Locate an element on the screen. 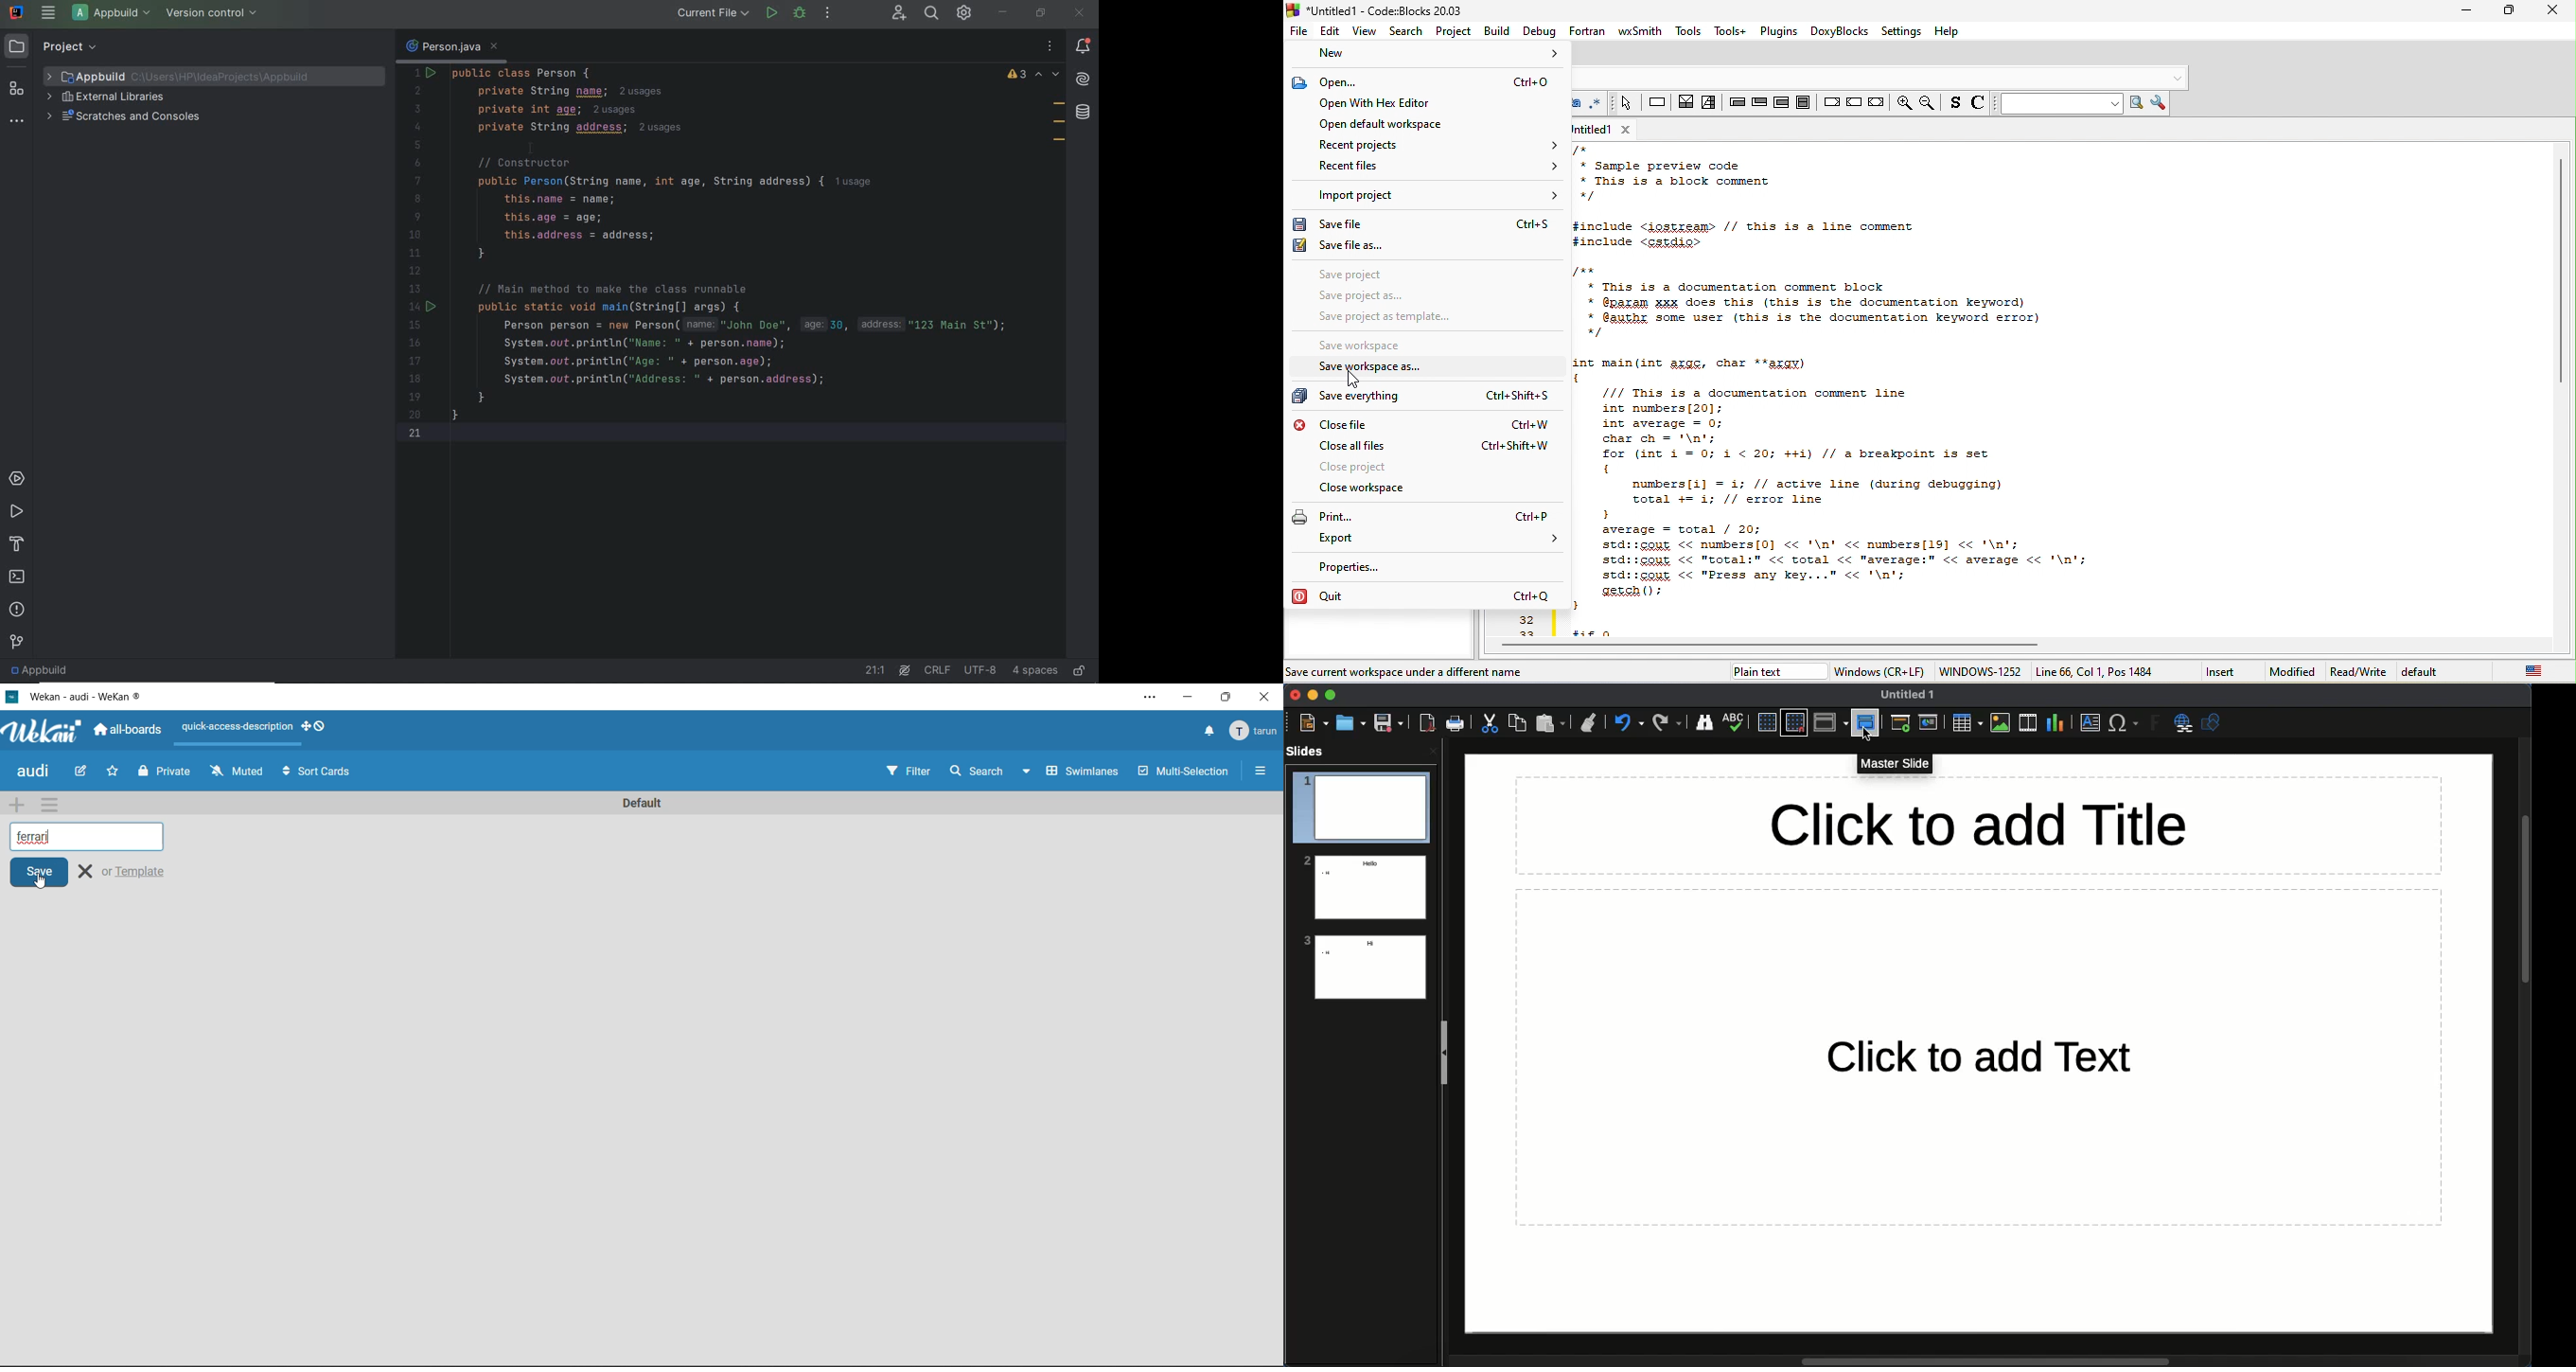 The width and height of the screenshot is (2576, 1372). Scroll bar is located at coordinates (2524, 899).